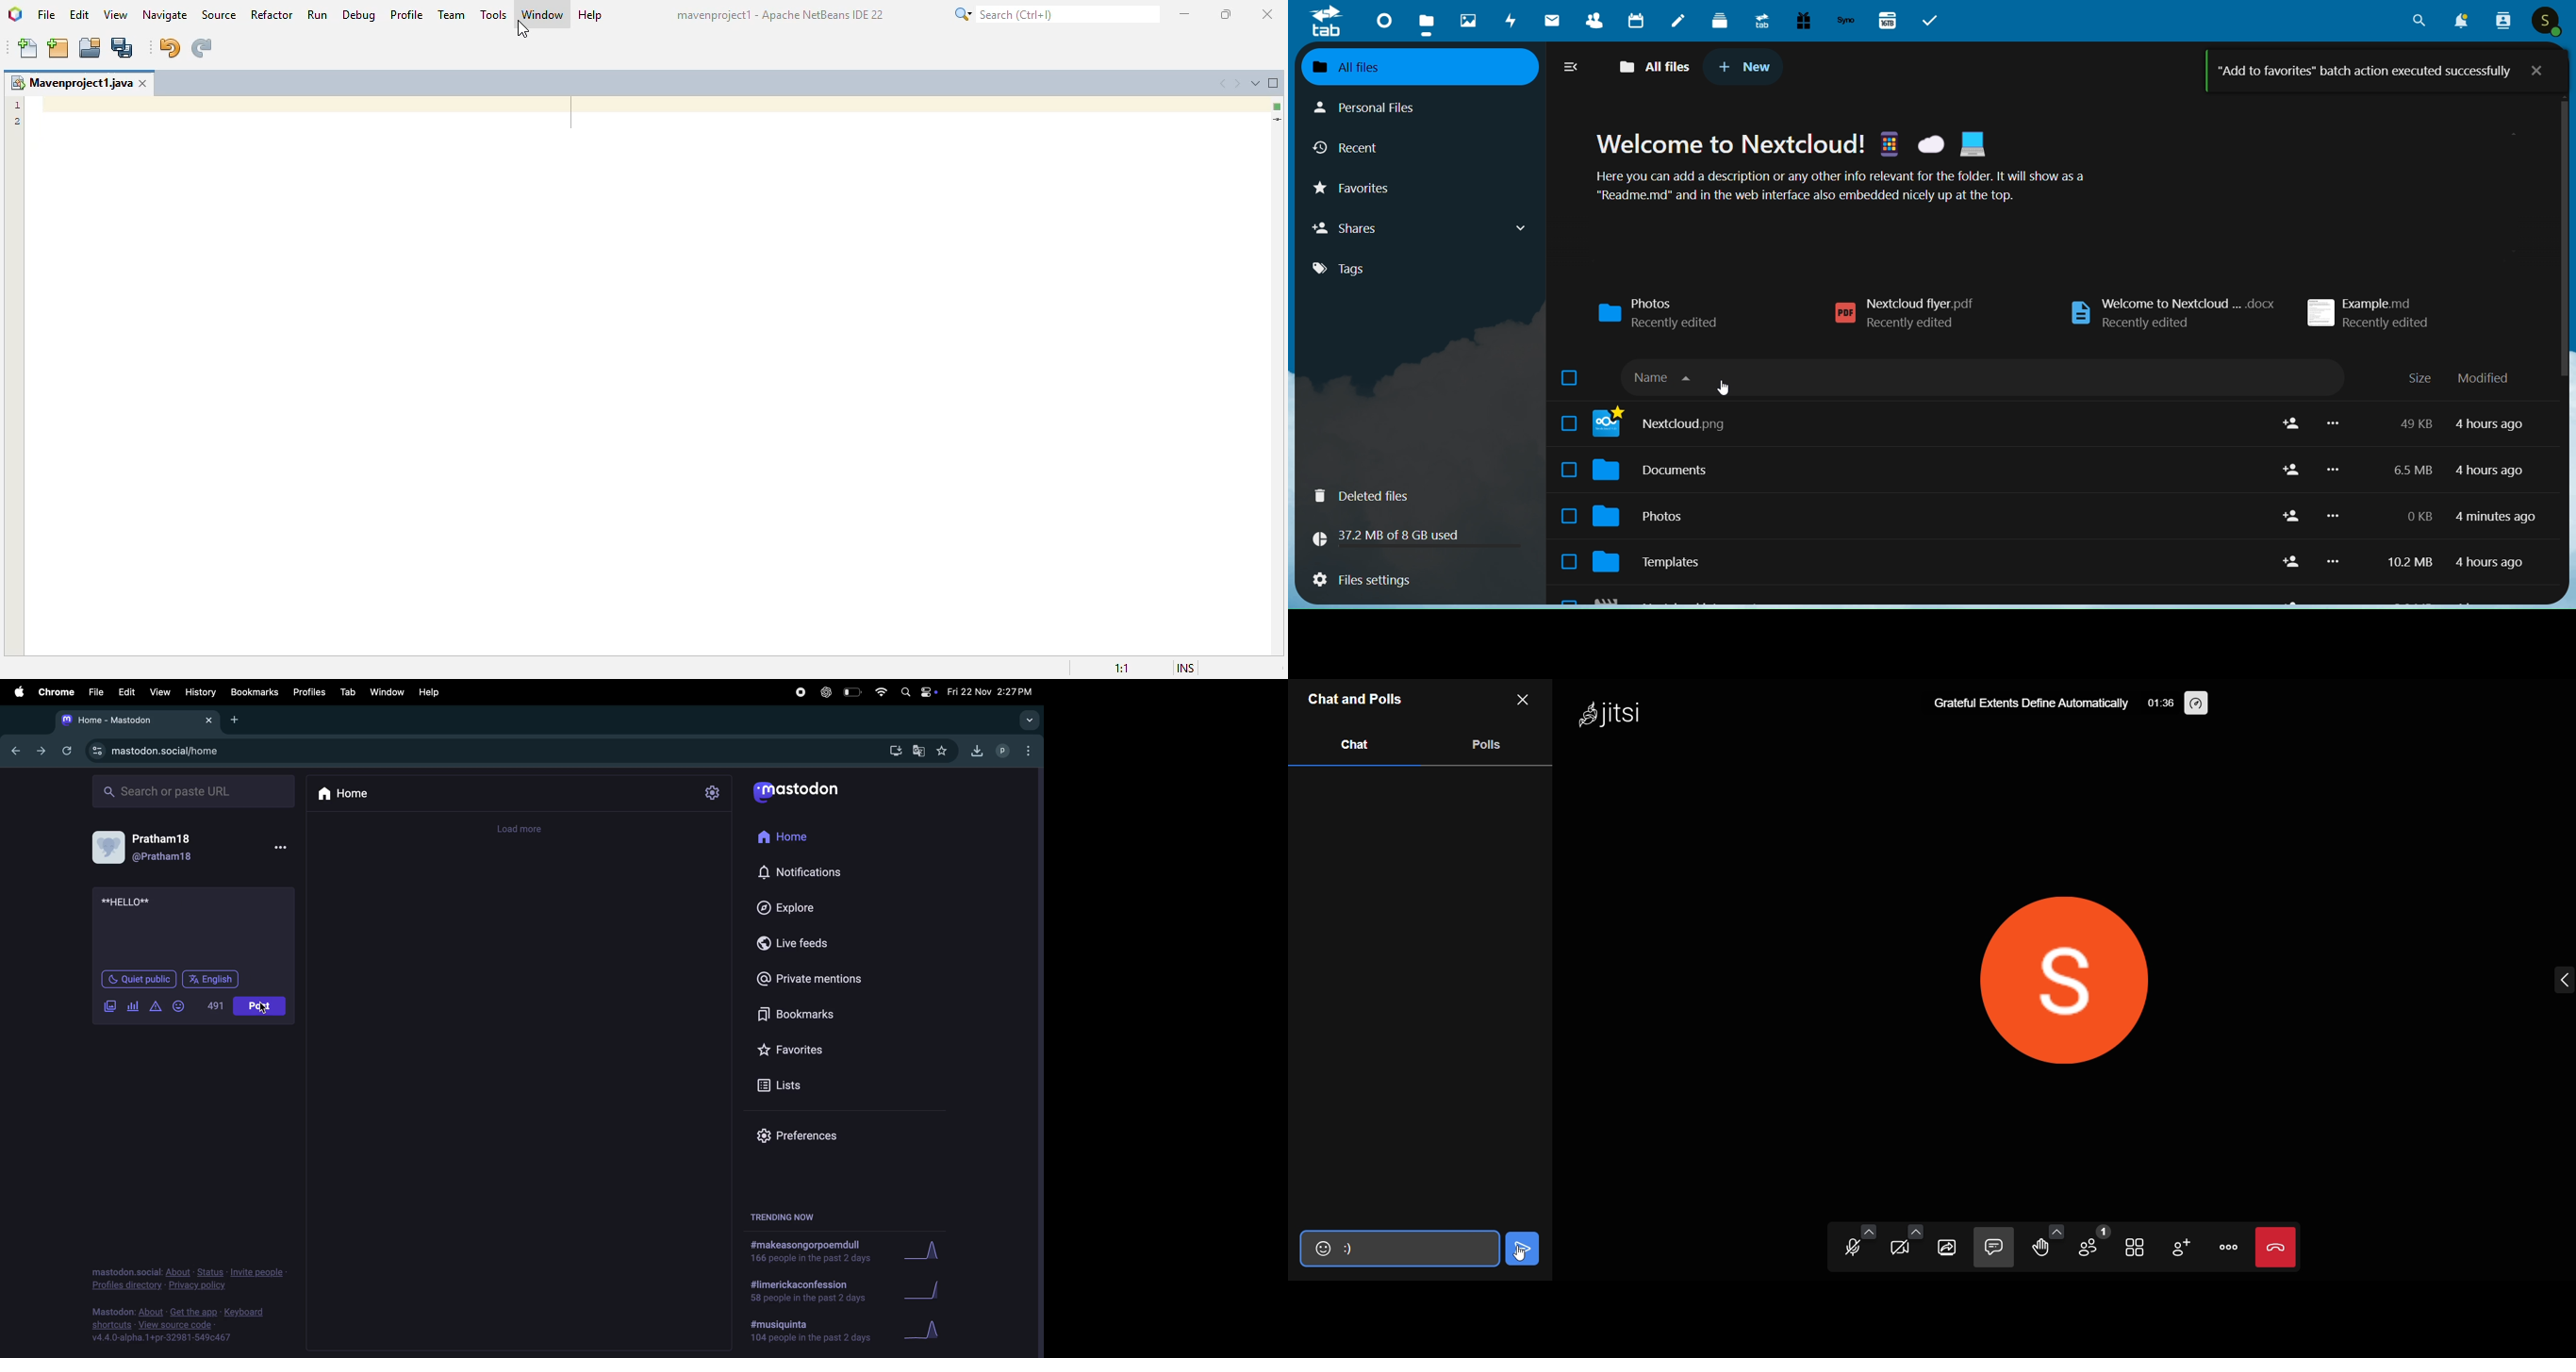  I want to click on tile view, so click(2137, 1248).